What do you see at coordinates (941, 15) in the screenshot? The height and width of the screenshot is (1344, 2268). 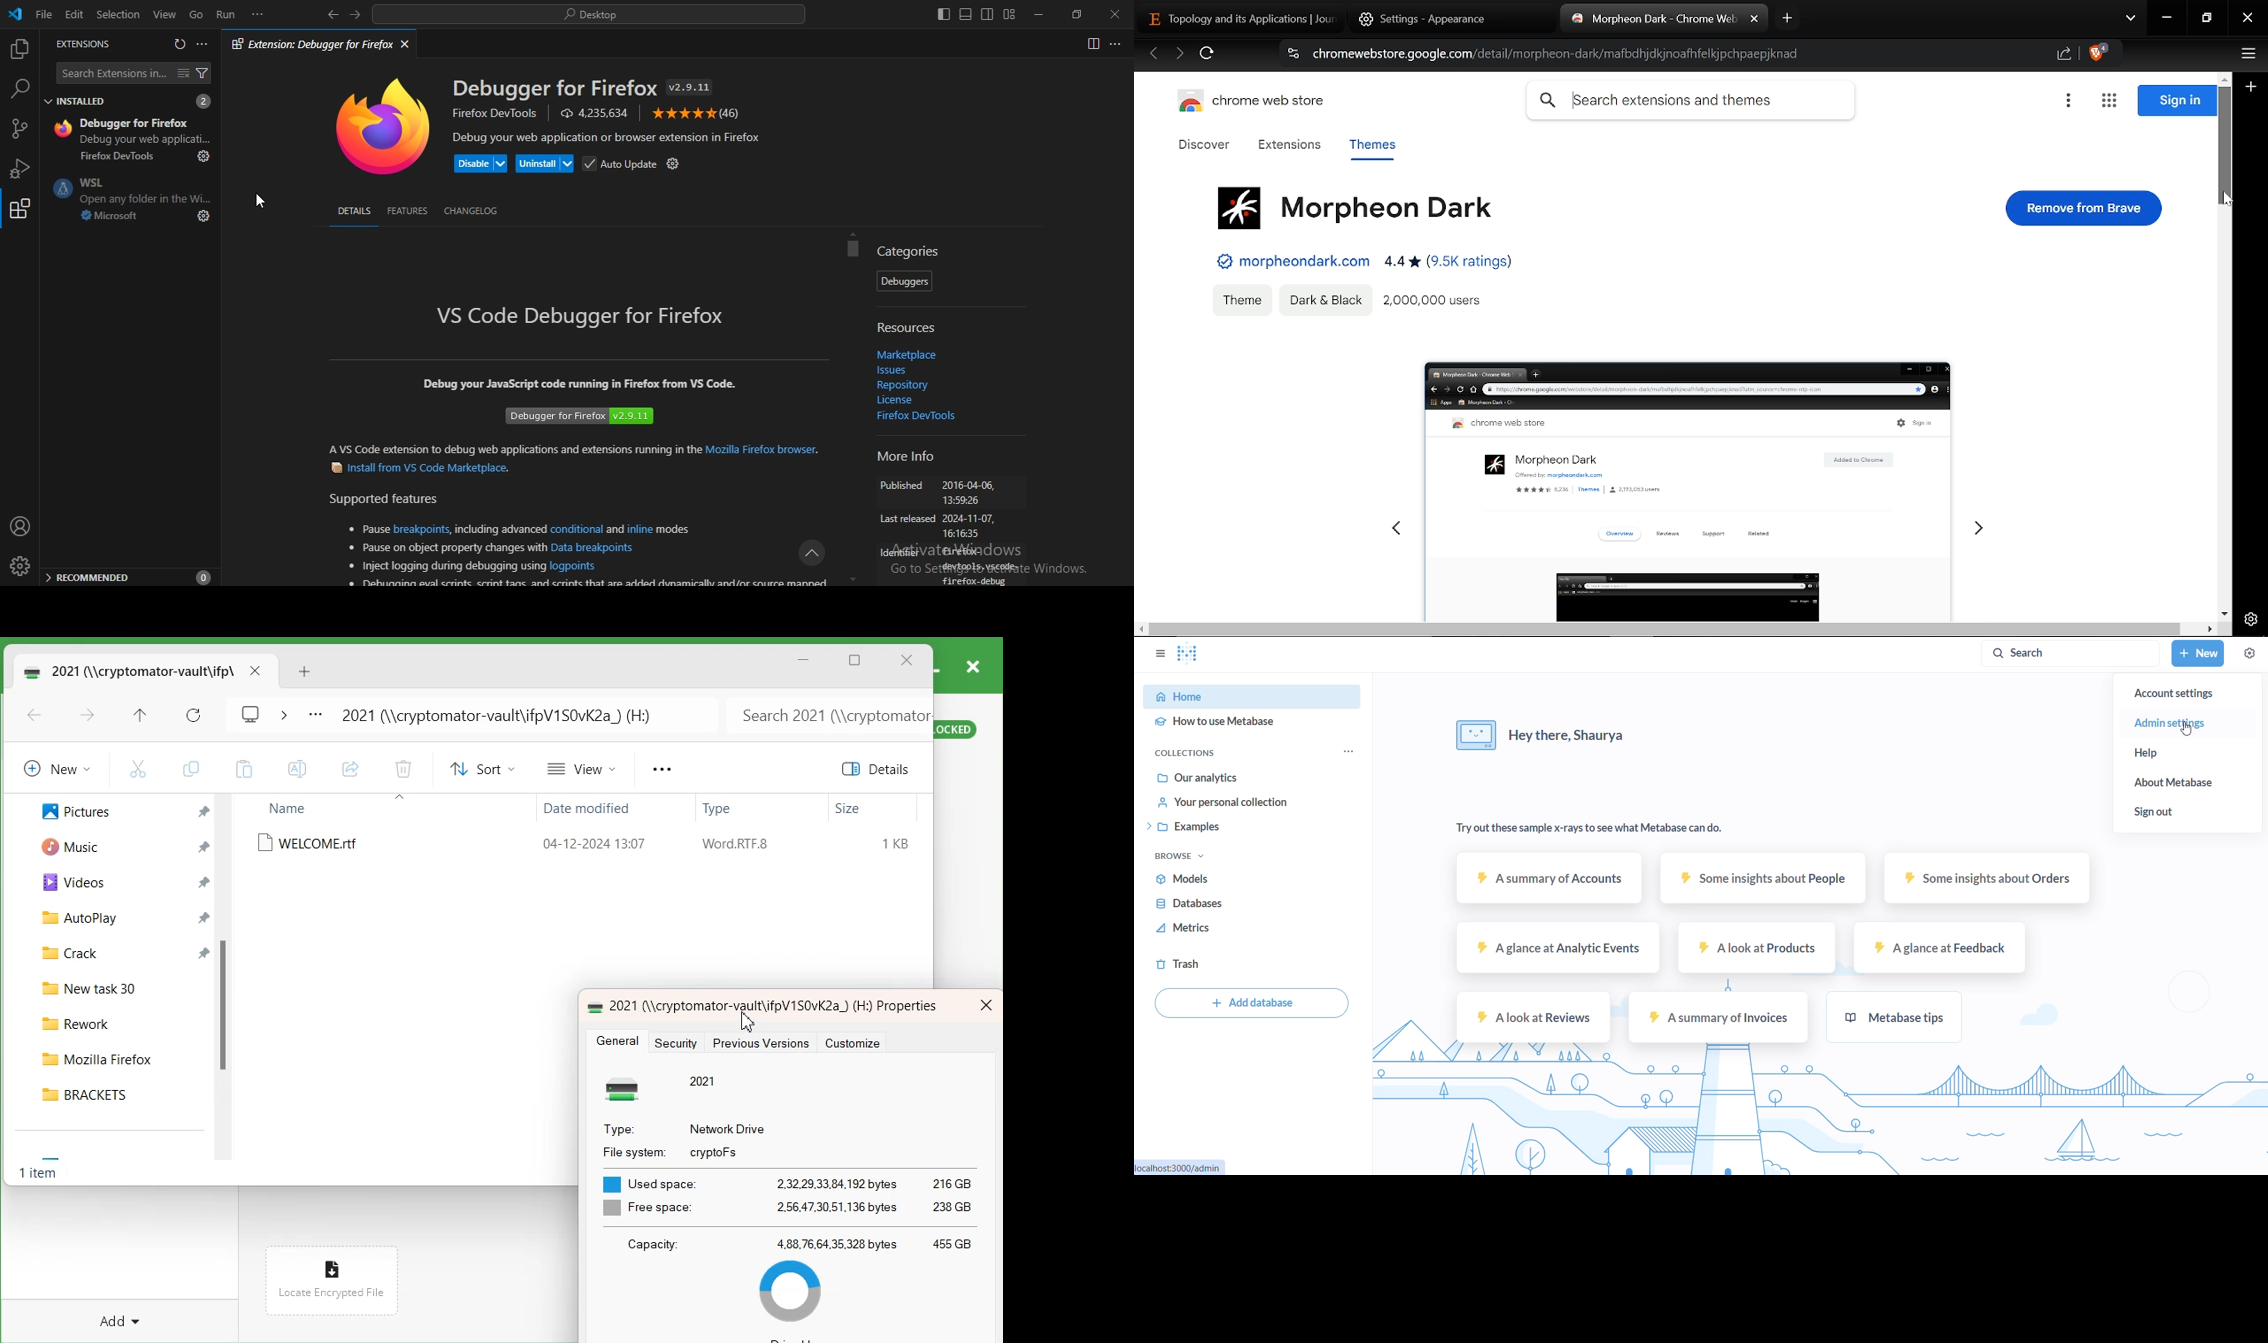 I see `toggle primary side bar` at bounding box center [941, 15].